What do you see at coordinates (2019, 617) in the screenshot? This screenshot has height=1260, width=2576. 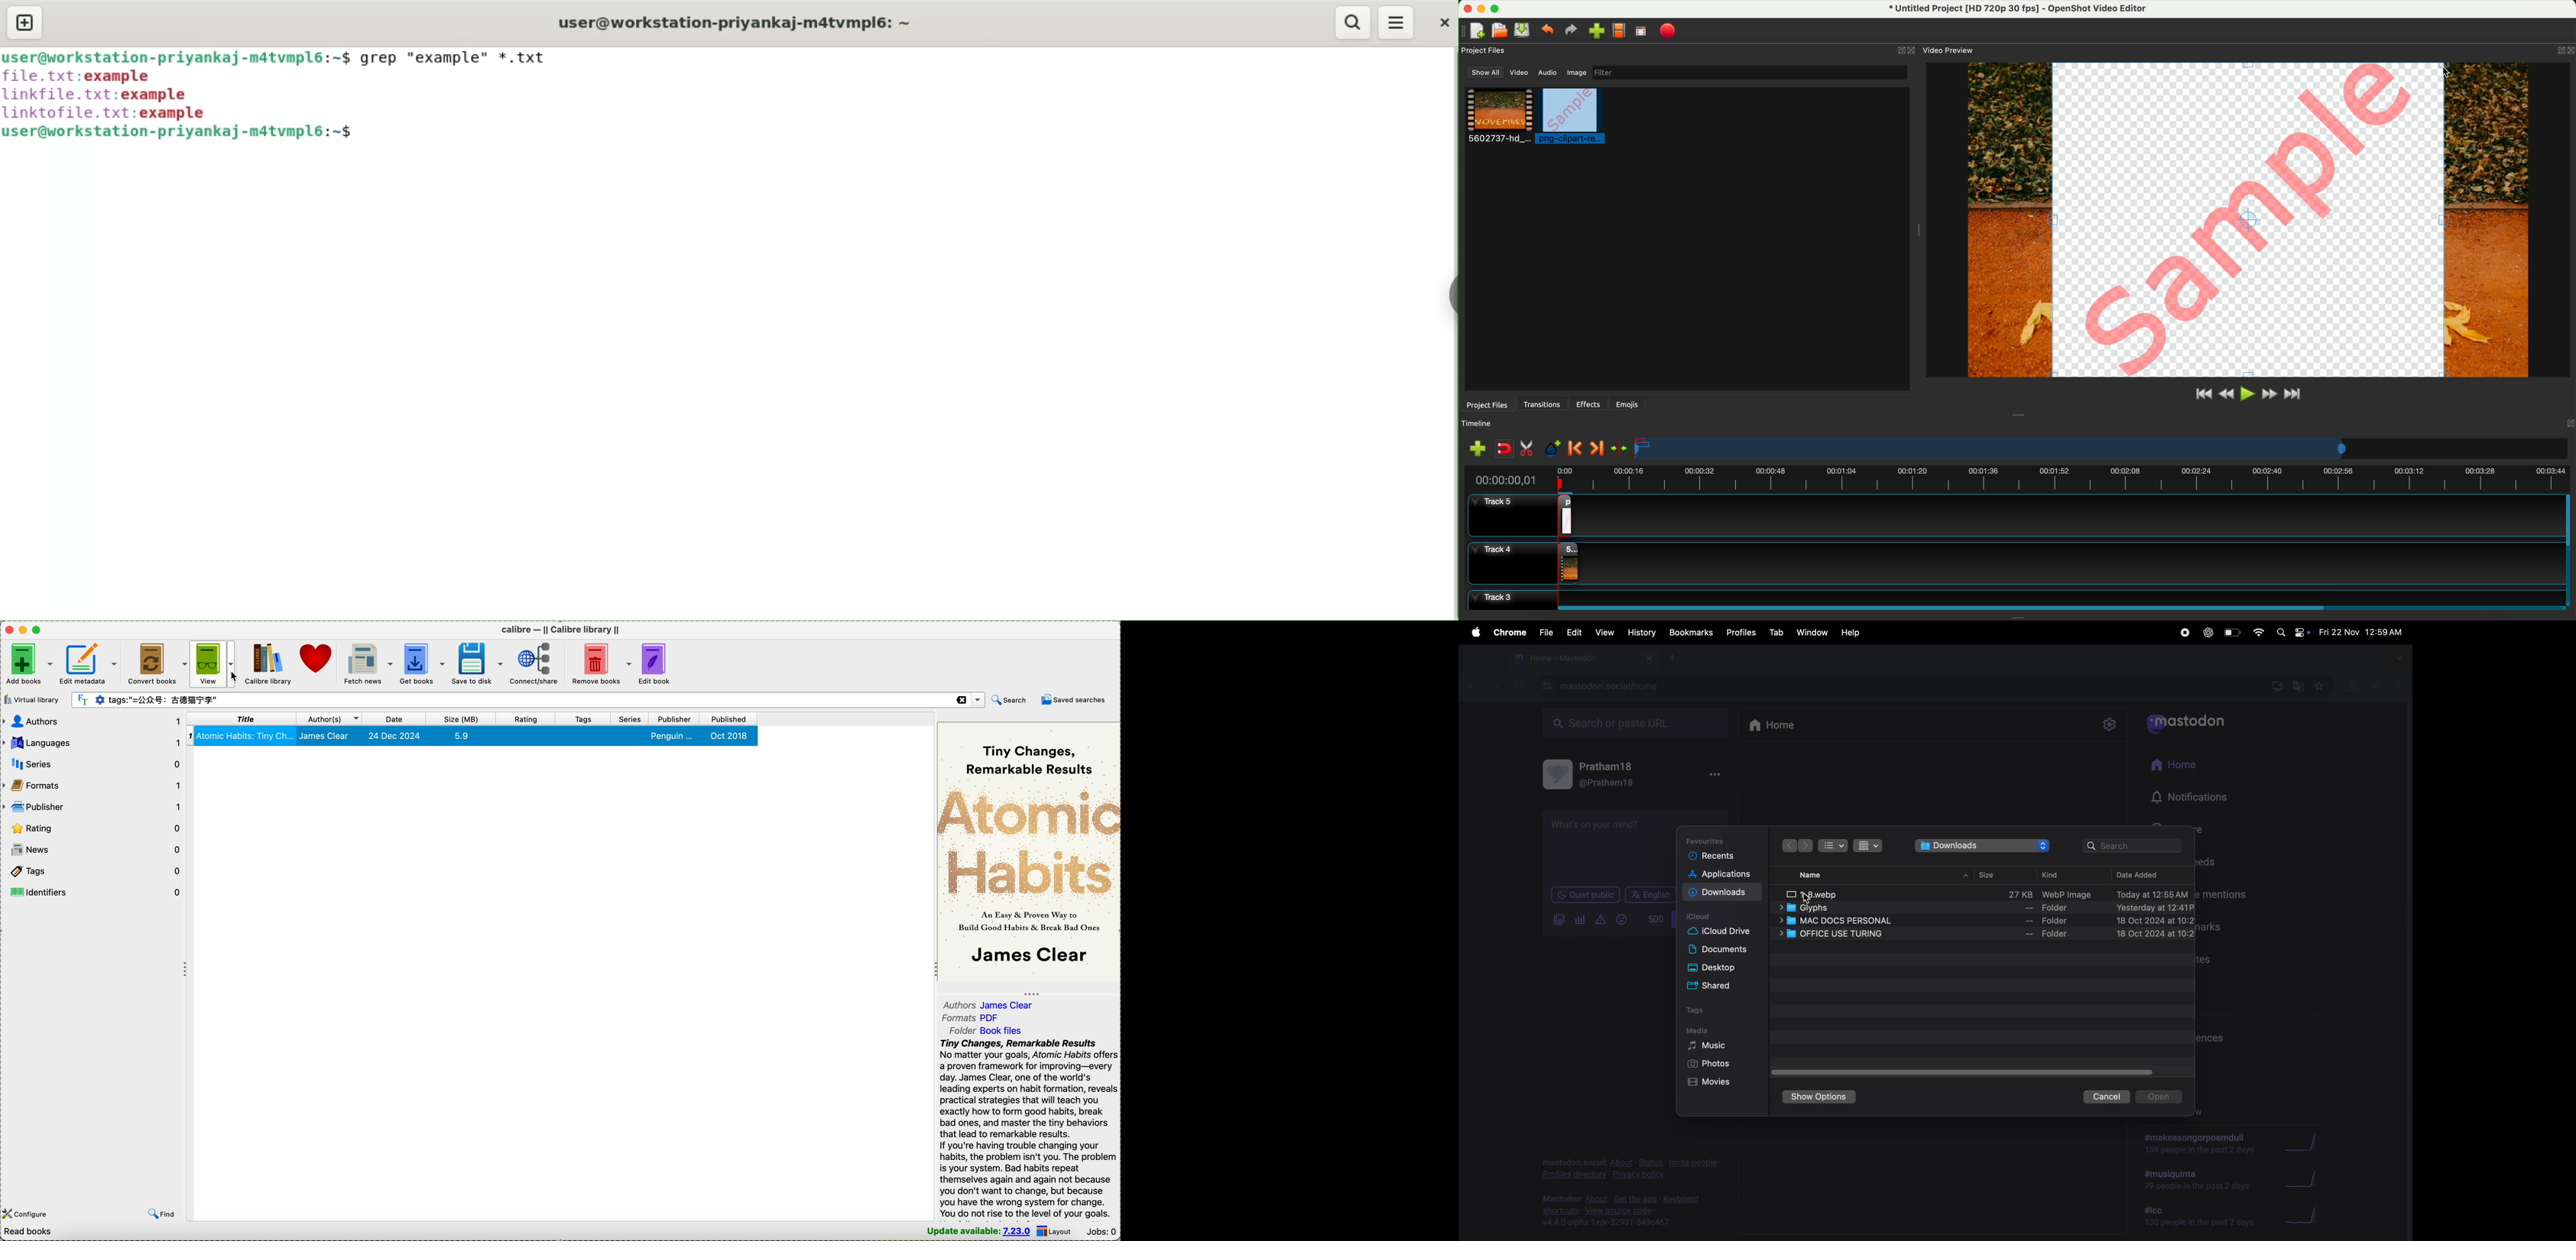 I see `Window Expanding` at bounding box center [2019, 617].